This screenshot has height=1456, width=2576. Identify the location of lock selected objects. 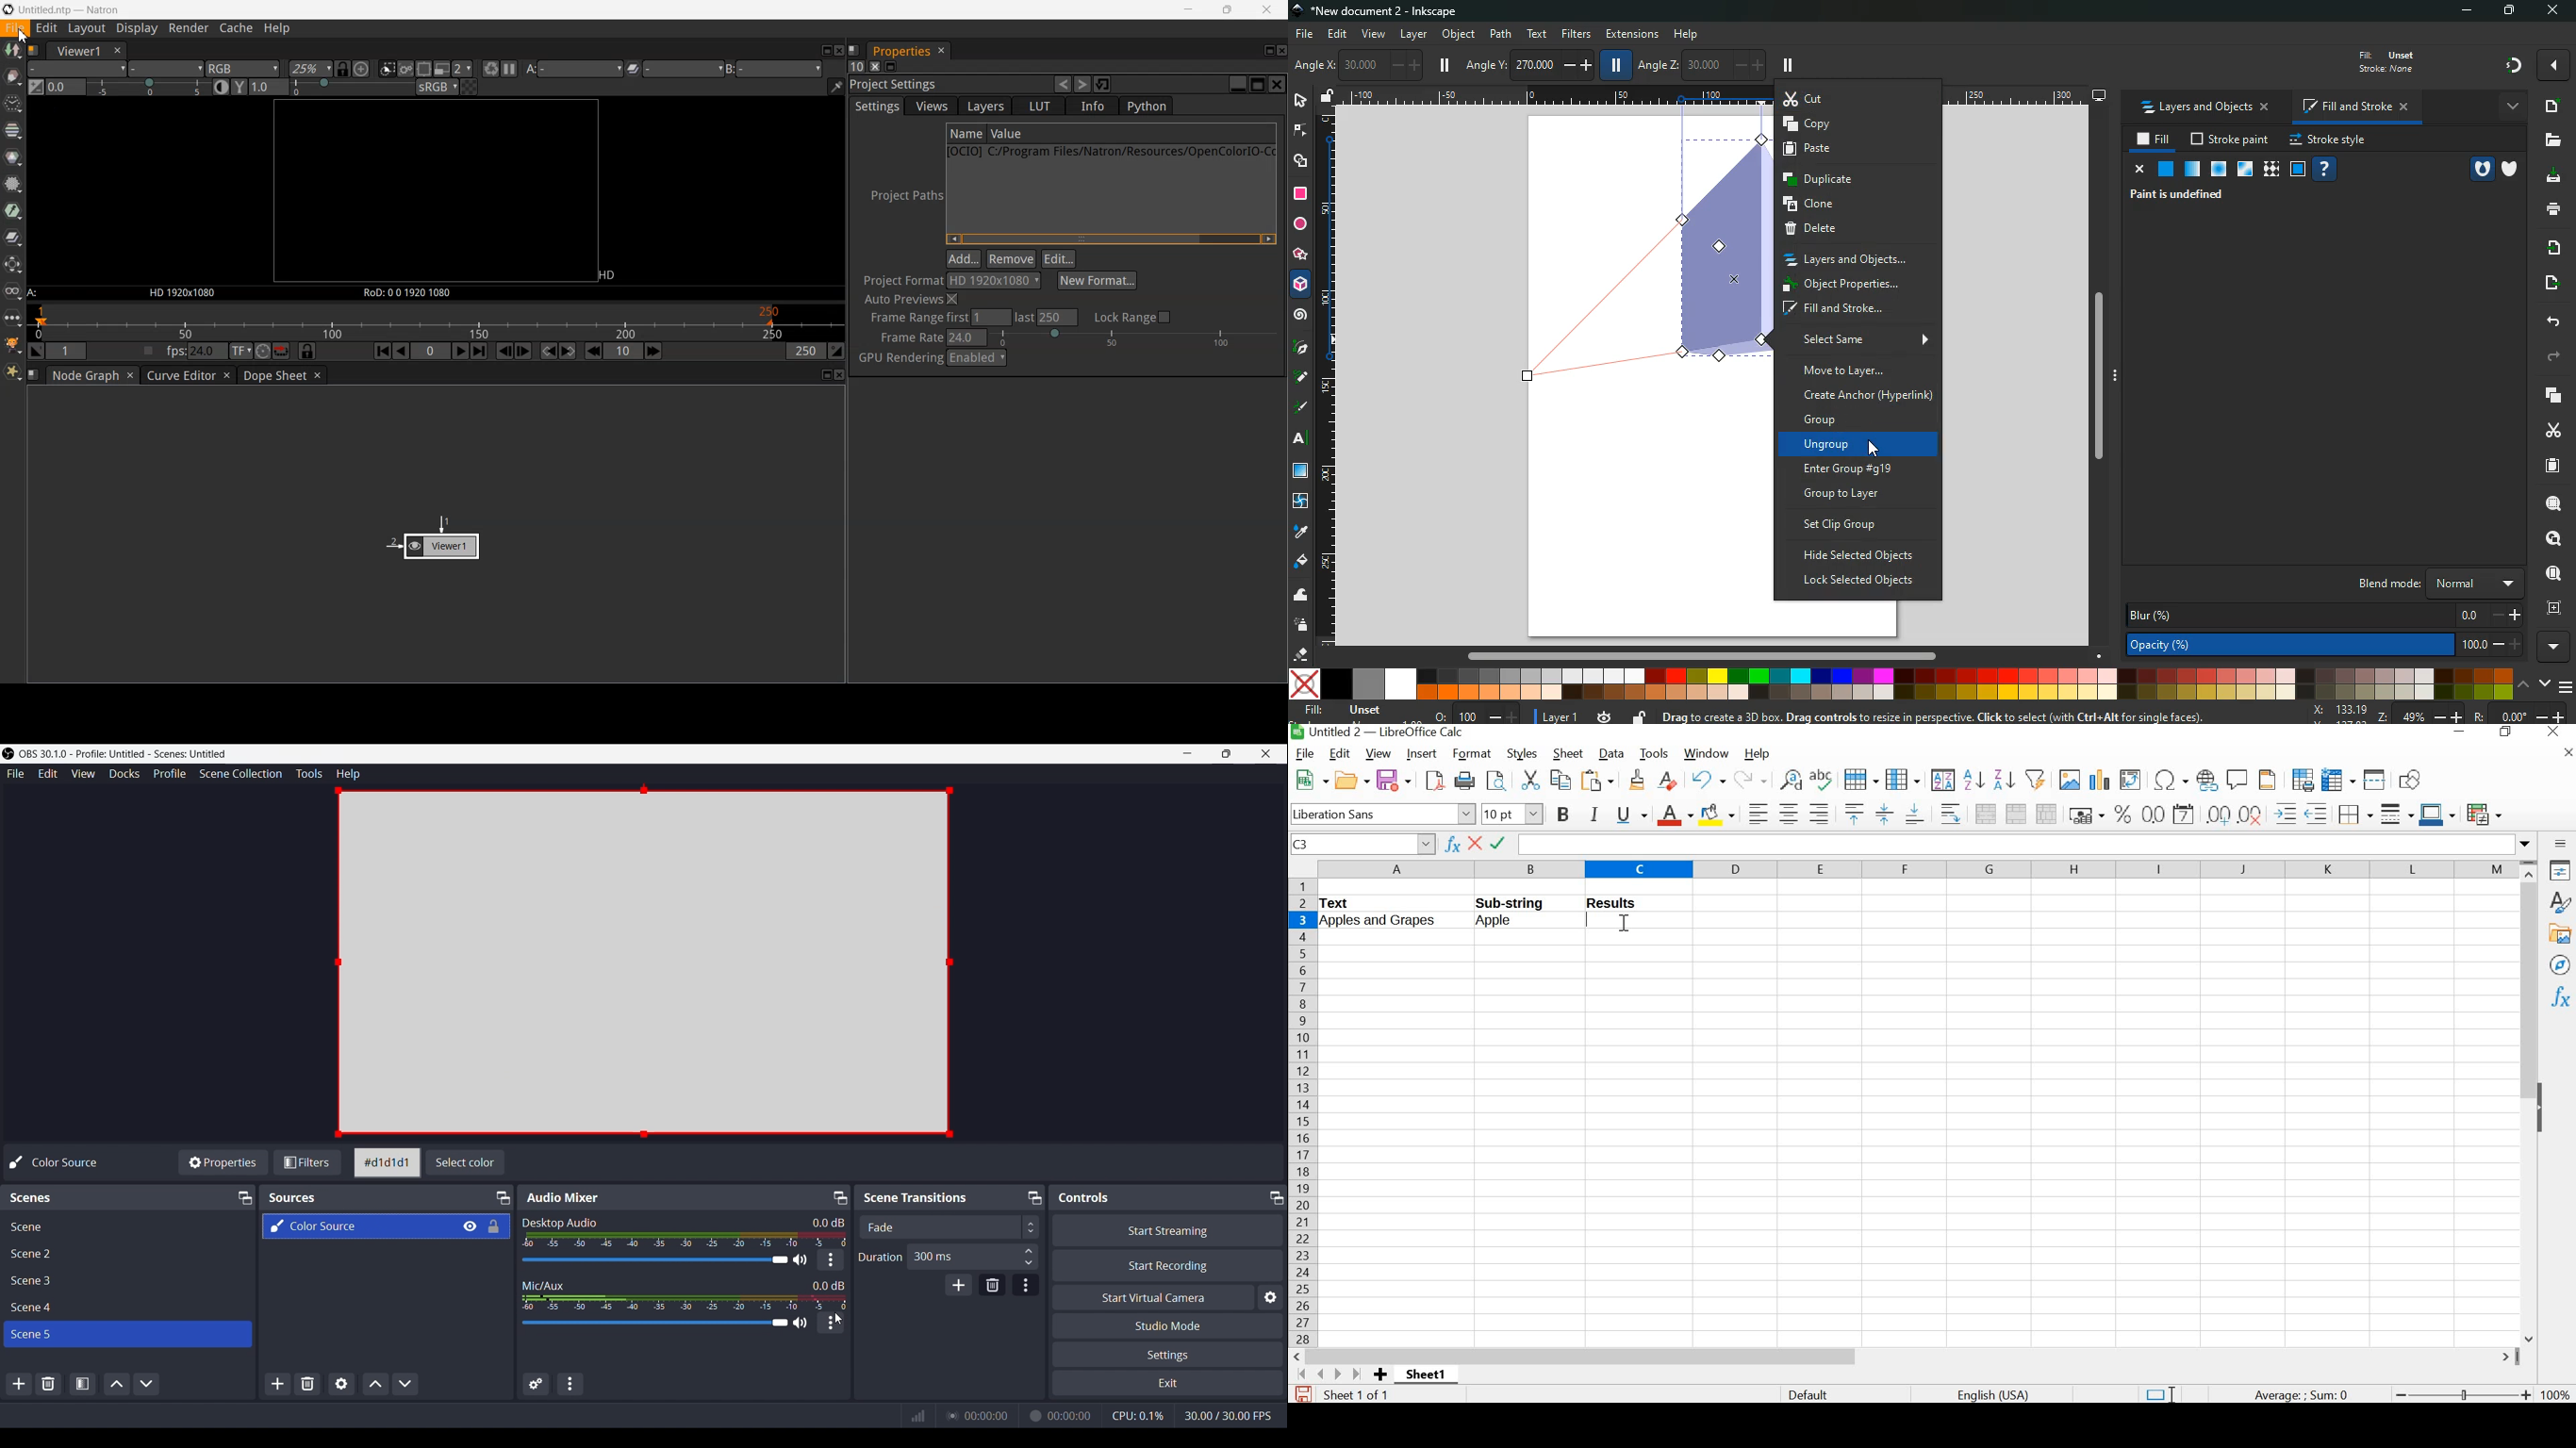
(1858, 582).